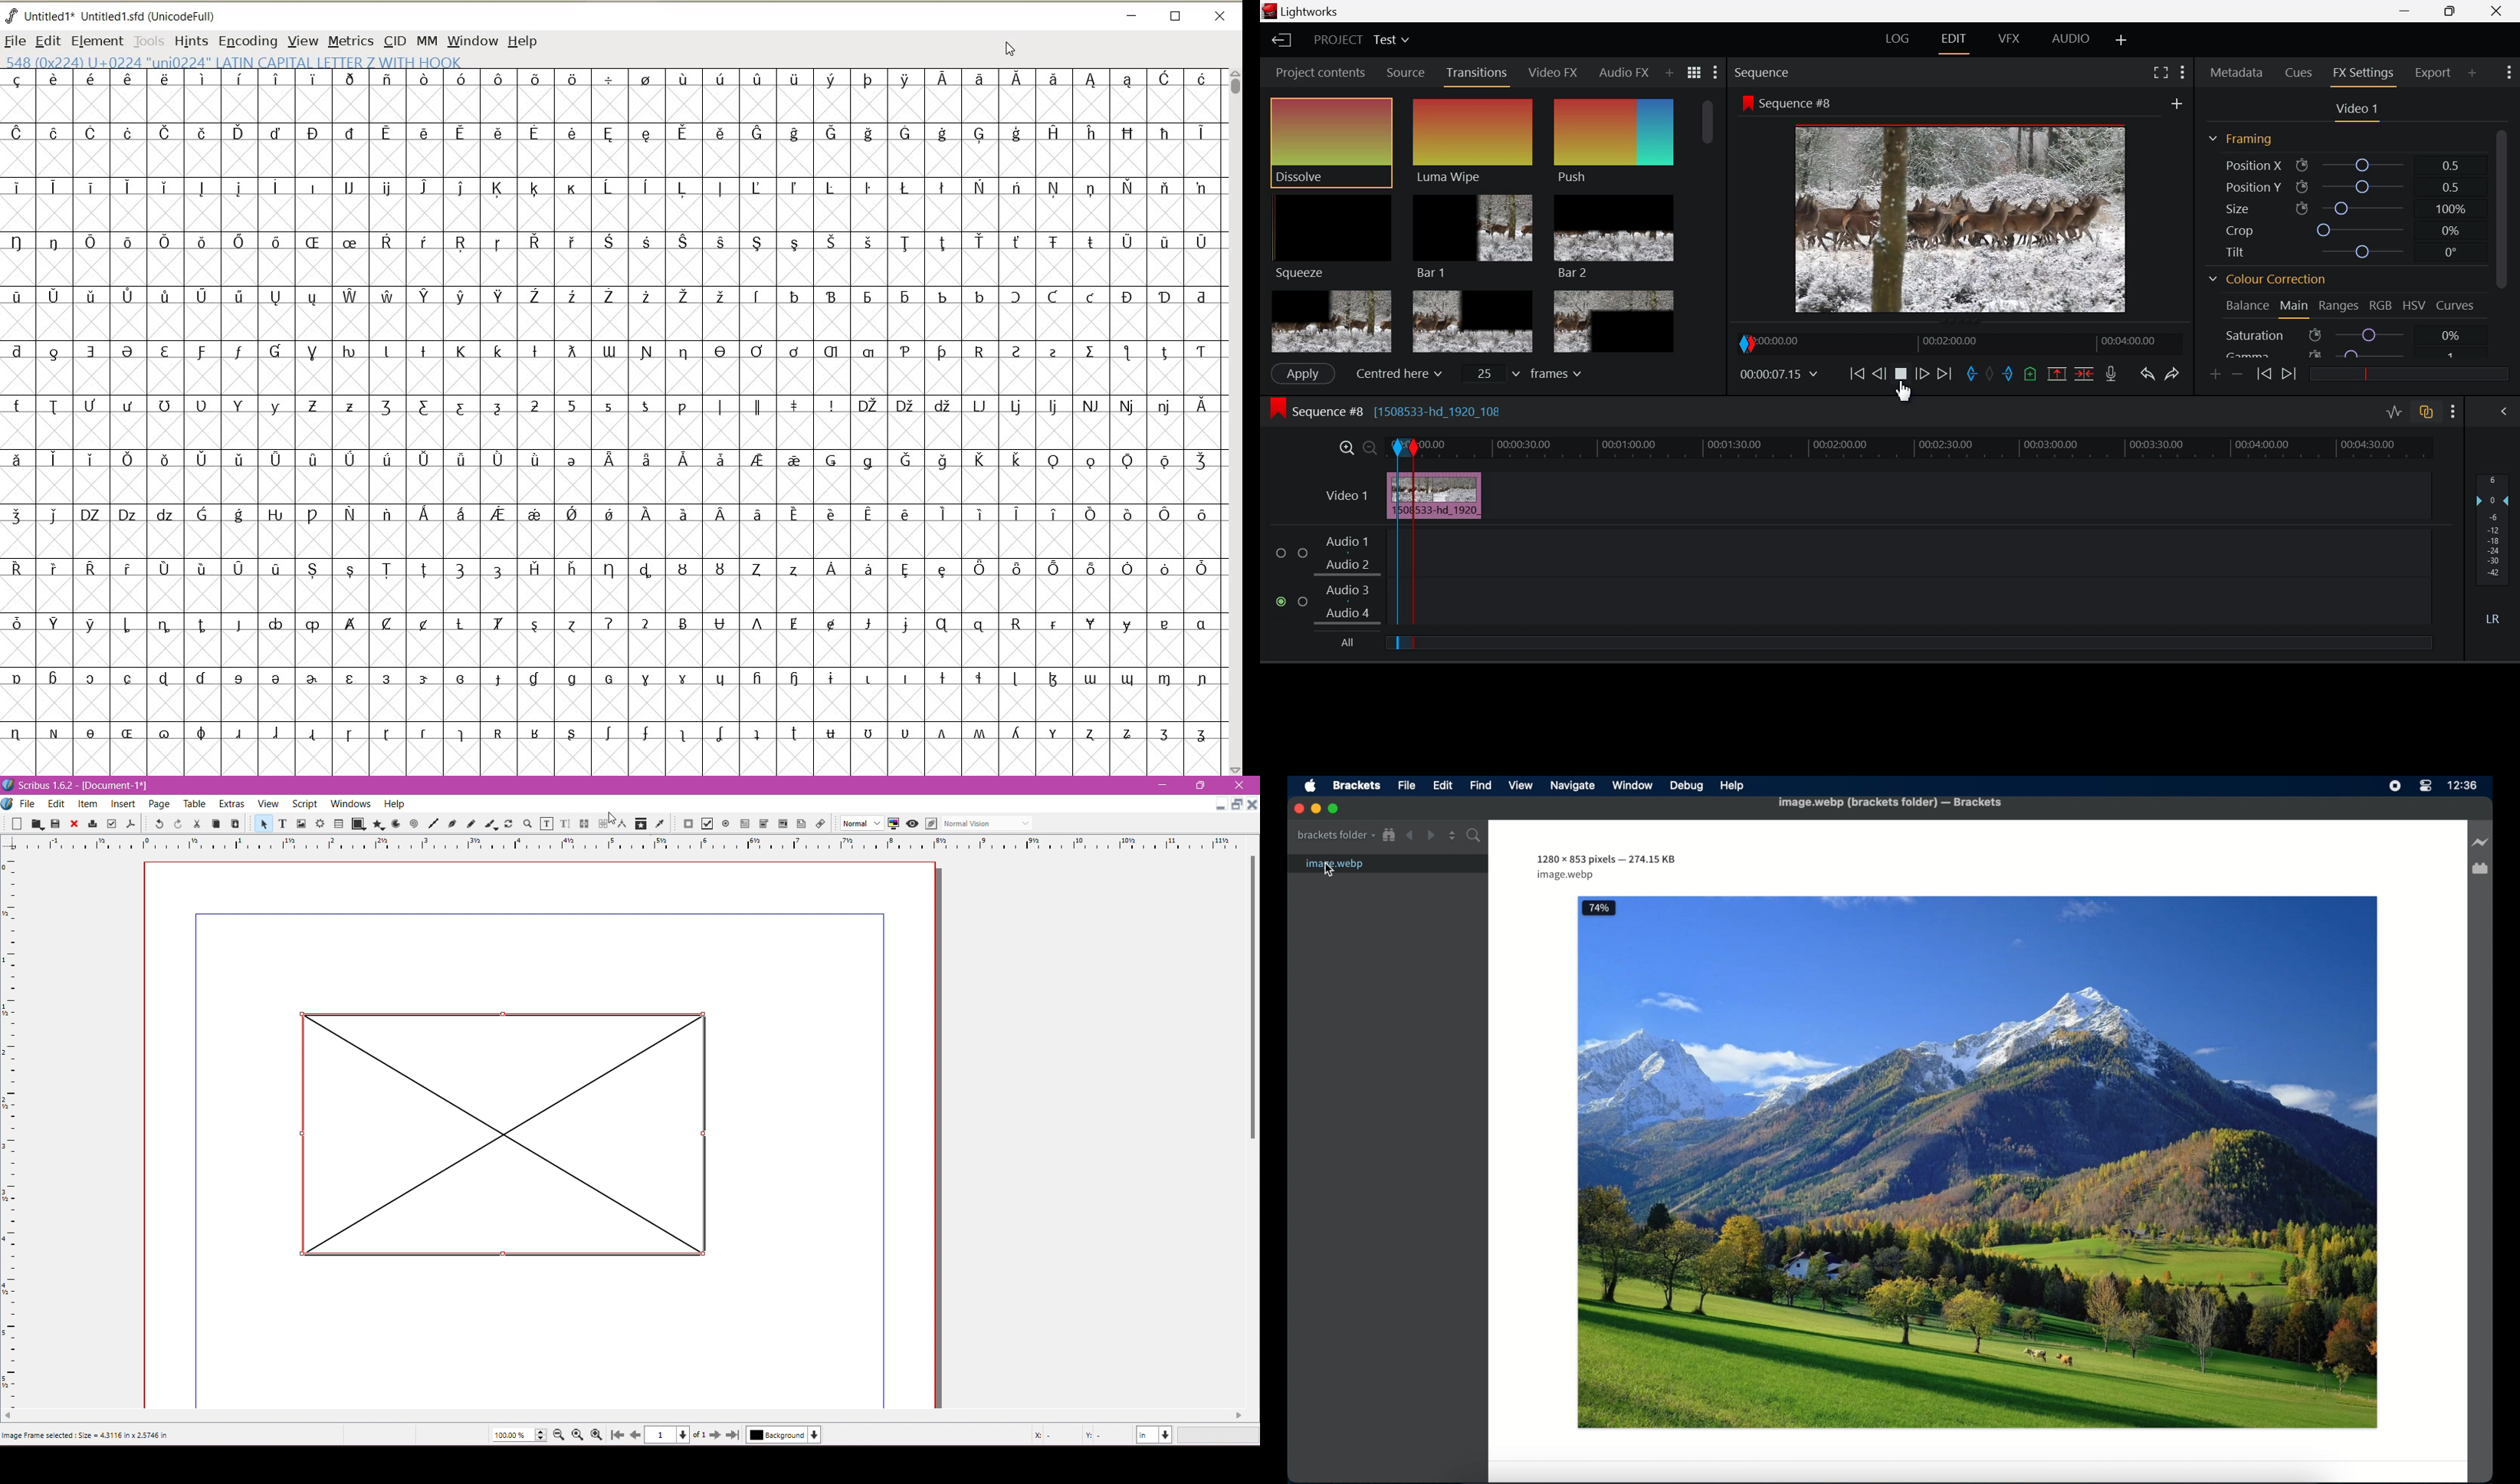 The image size is (2520, 1484). What do you see at coordinates (1977, 1164) in the screenshot?
I see `image` at bounding box center [1977, 1164].